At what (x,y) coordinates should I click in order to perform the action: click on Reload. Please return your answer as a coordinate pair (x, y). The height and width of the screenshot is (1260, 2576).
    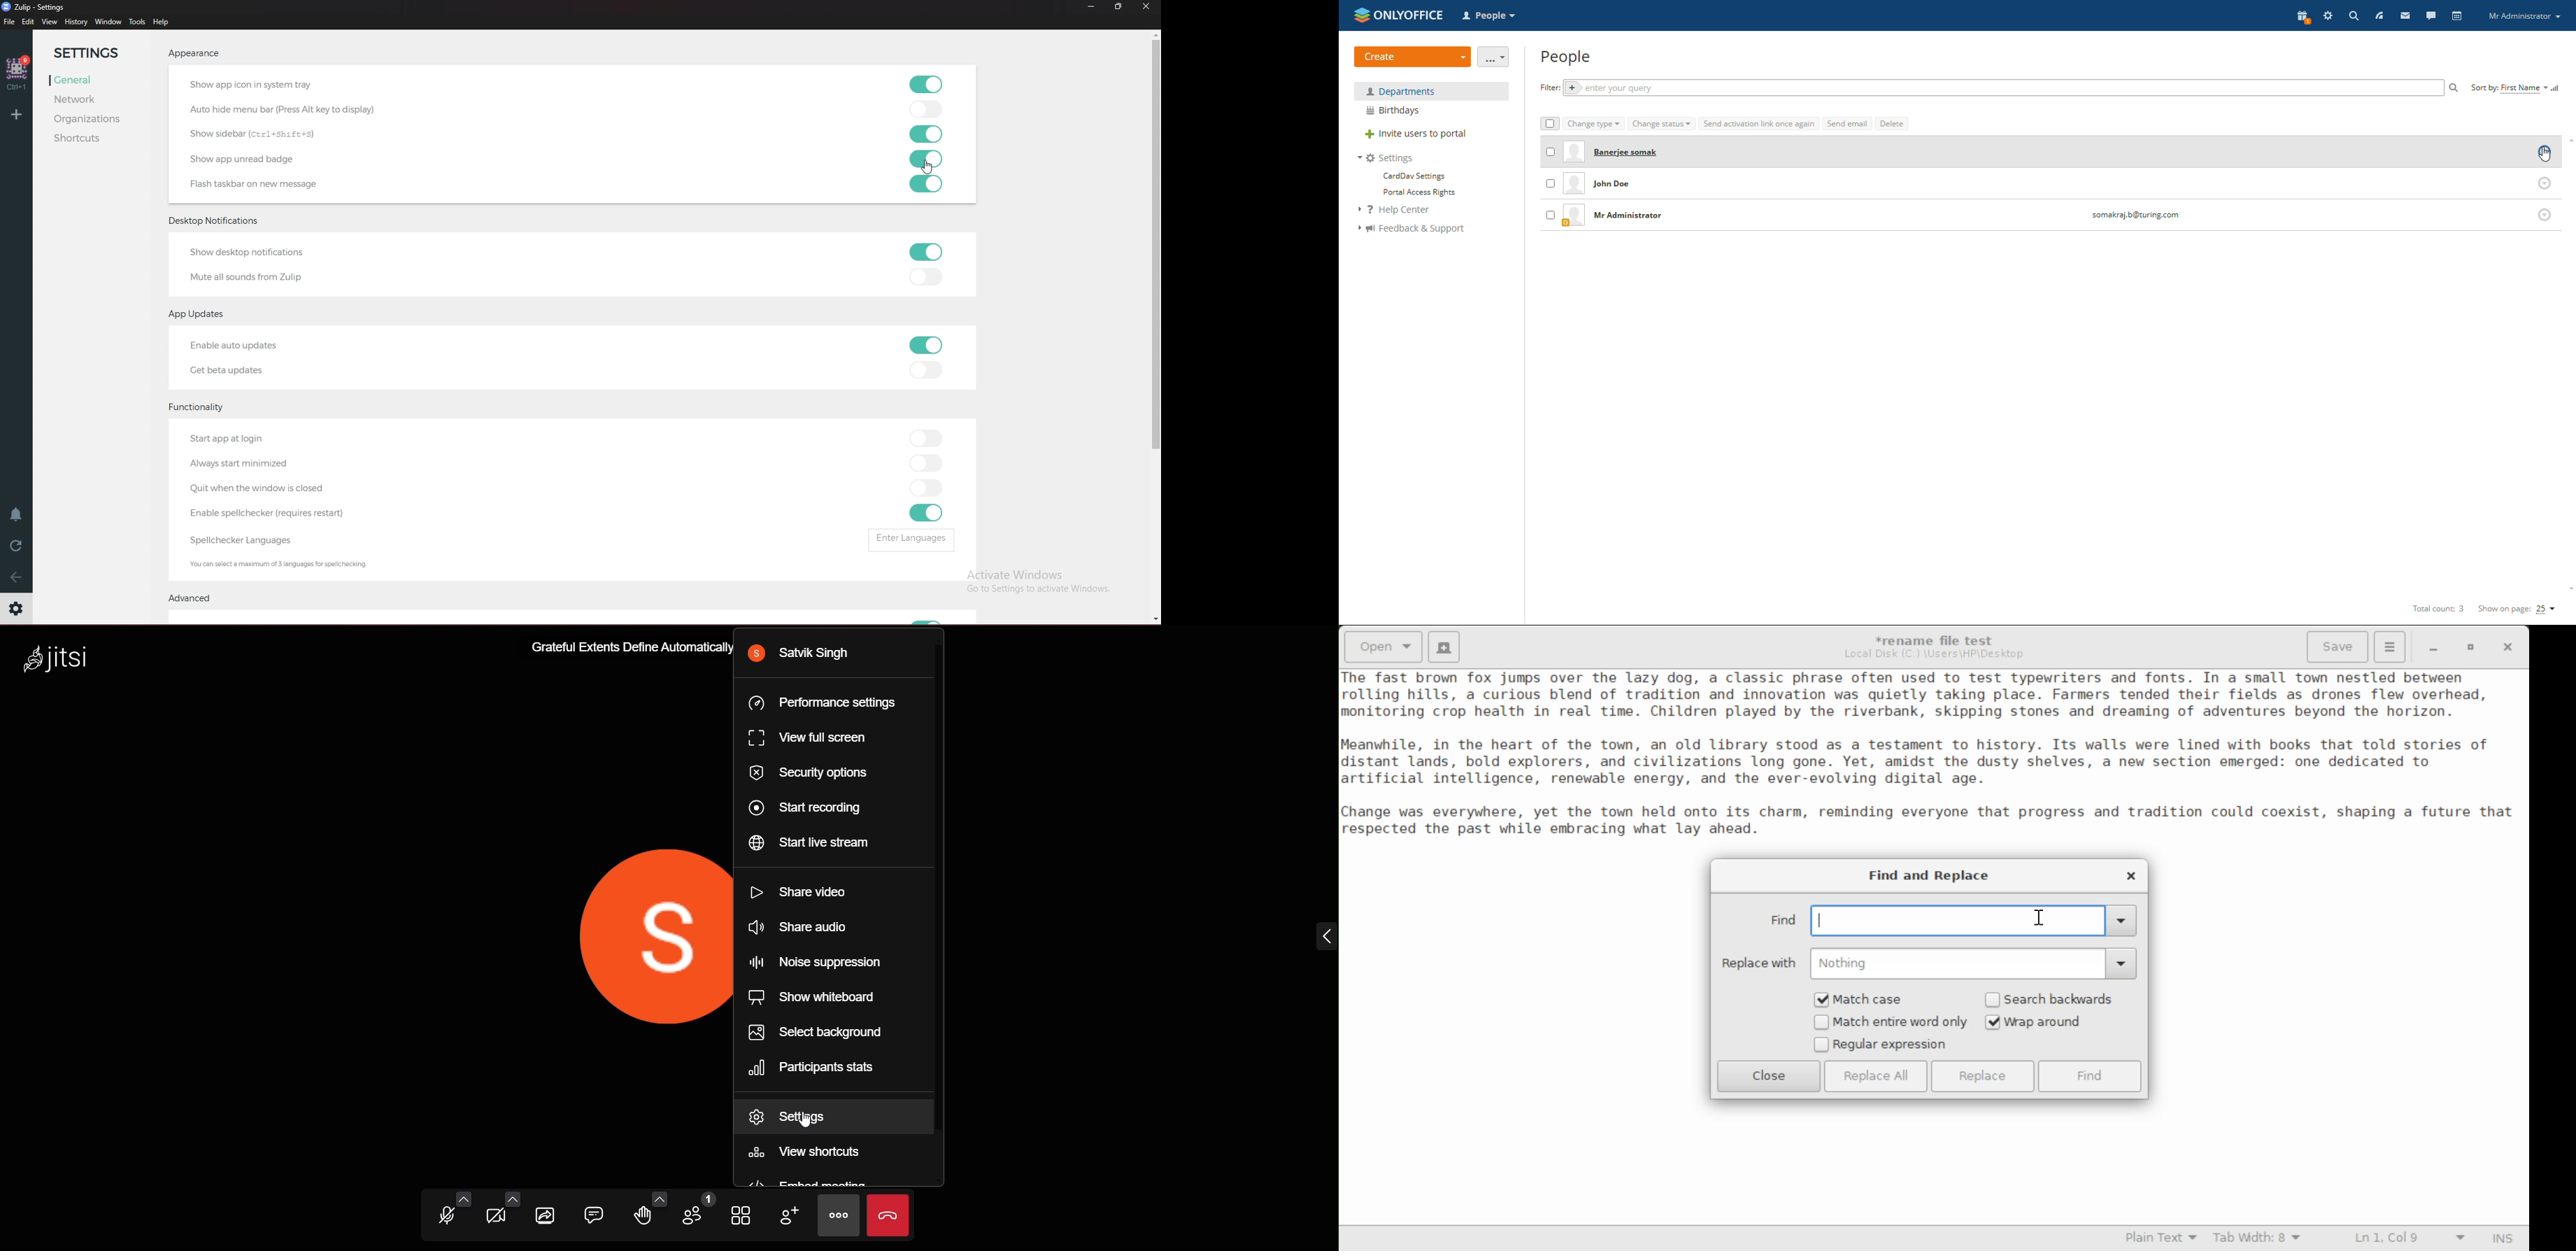
    Looking at the image, I should click on (16, 546).